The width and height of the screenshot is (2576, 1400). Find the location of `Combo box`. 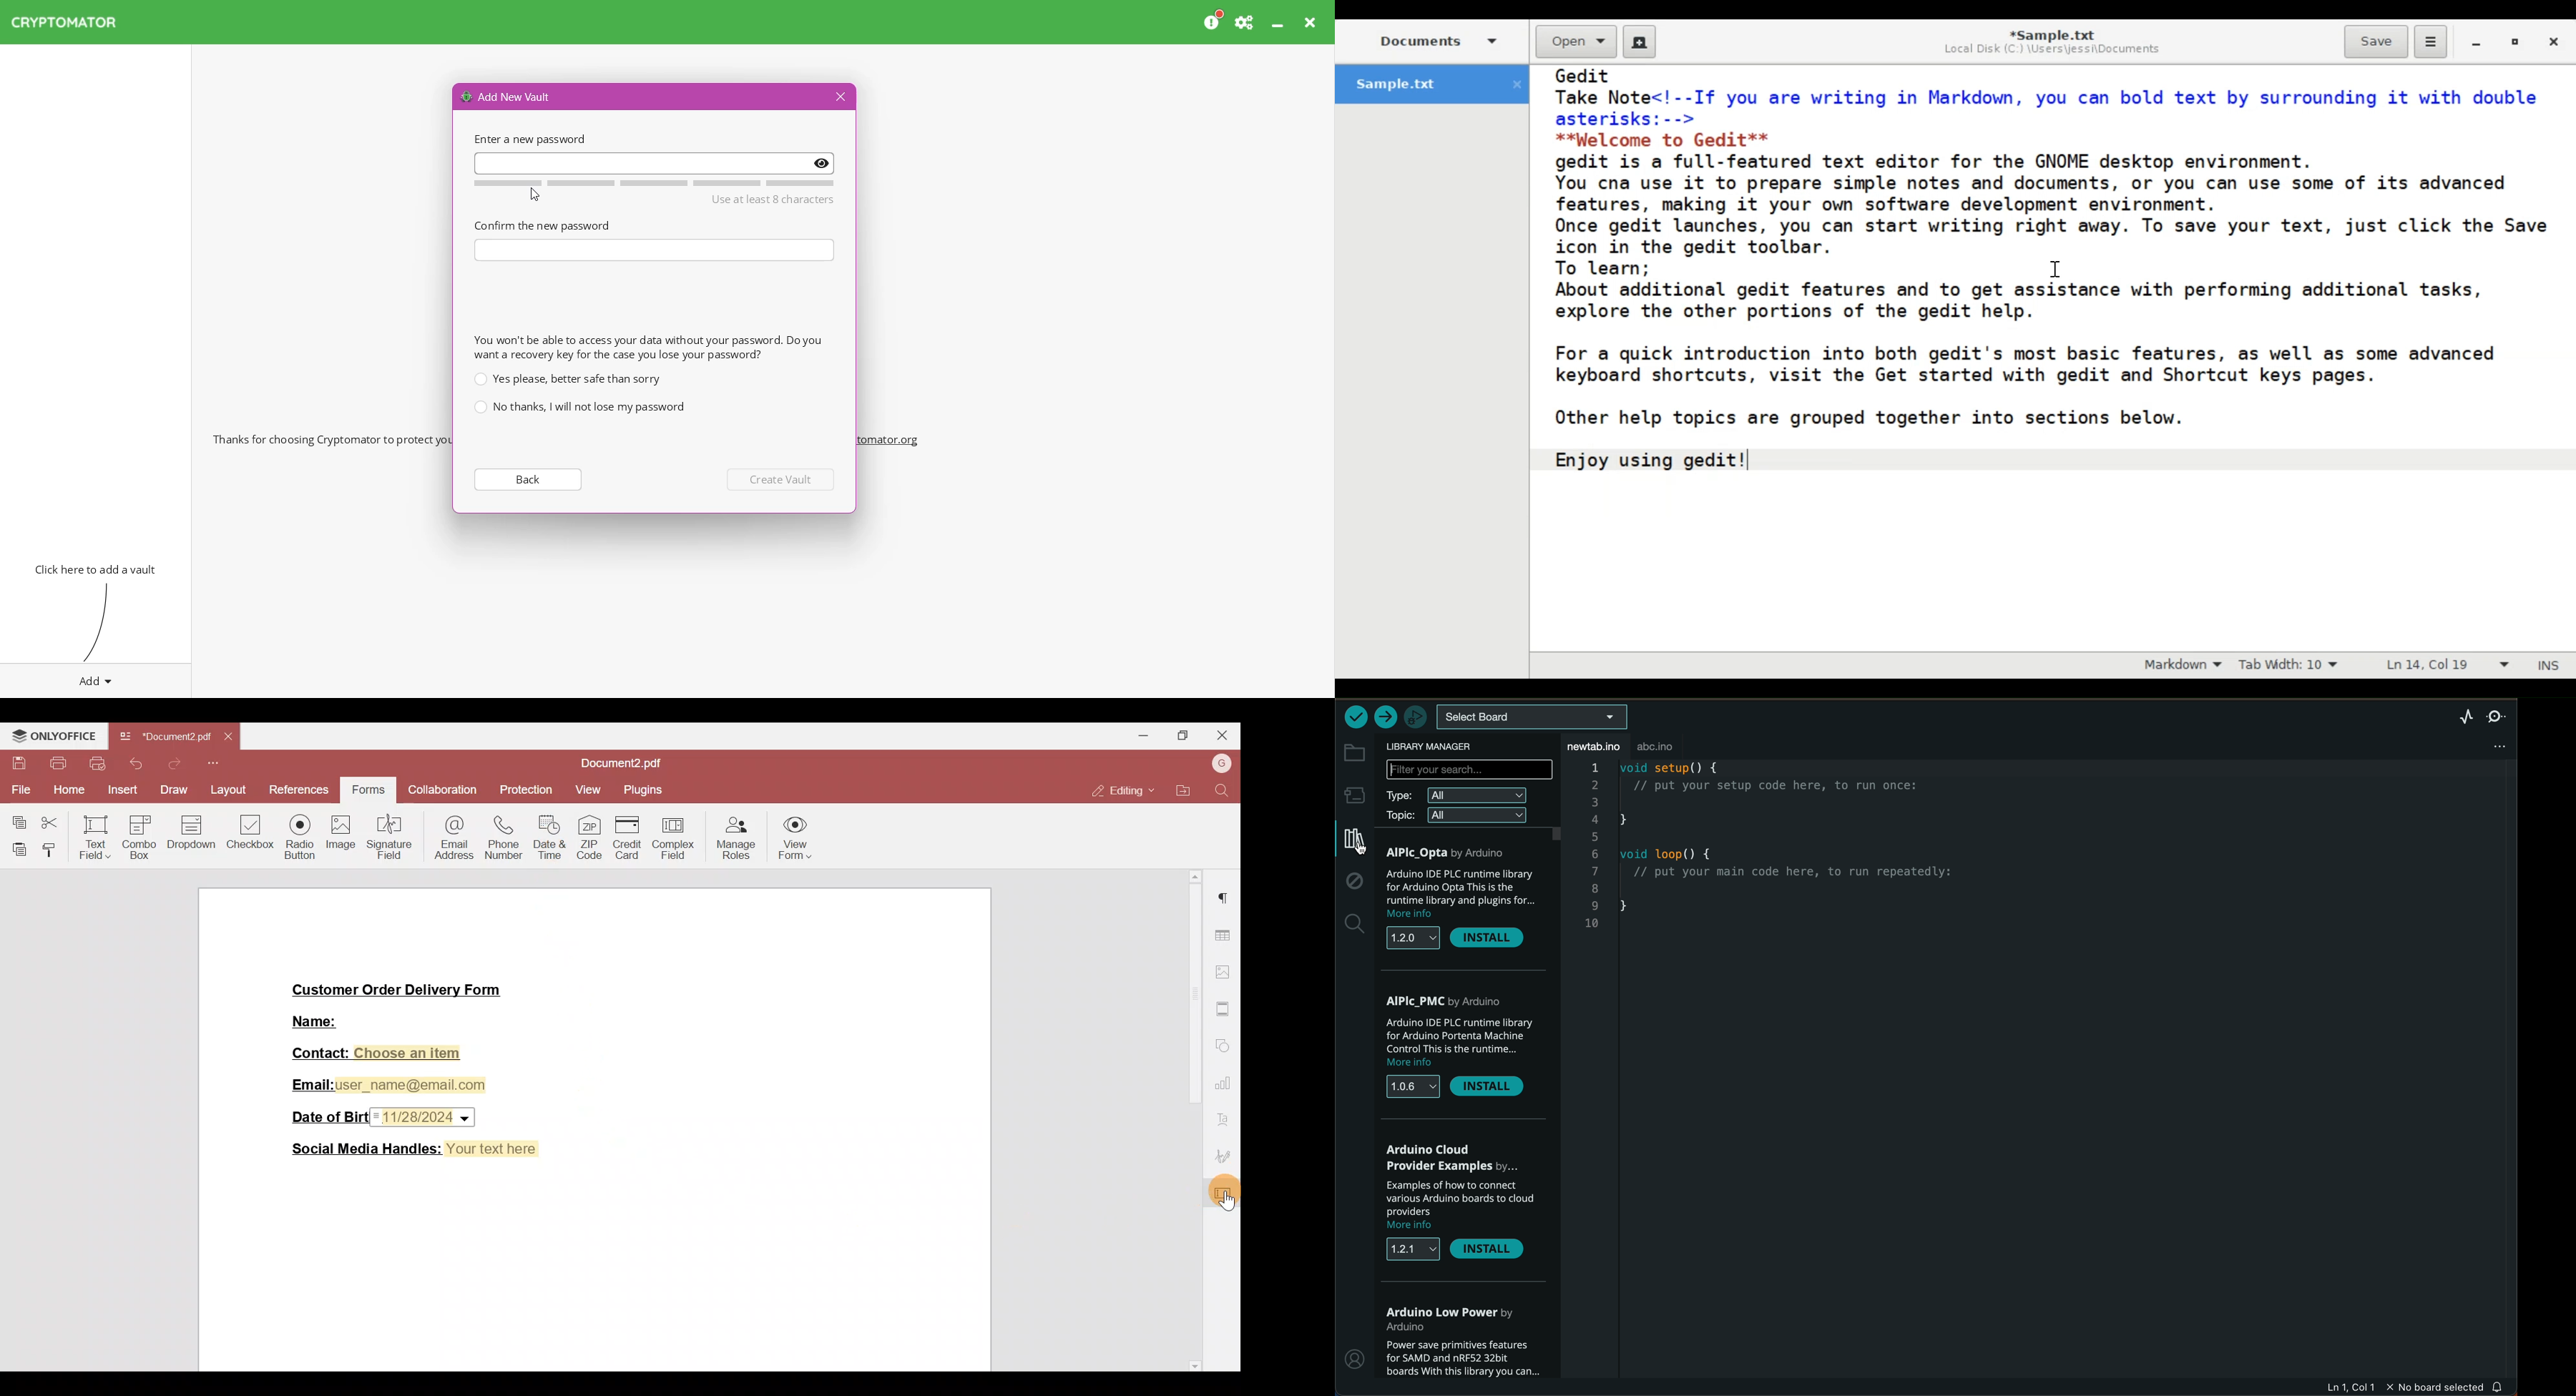

Combo box is located at coordinates (138, 835).